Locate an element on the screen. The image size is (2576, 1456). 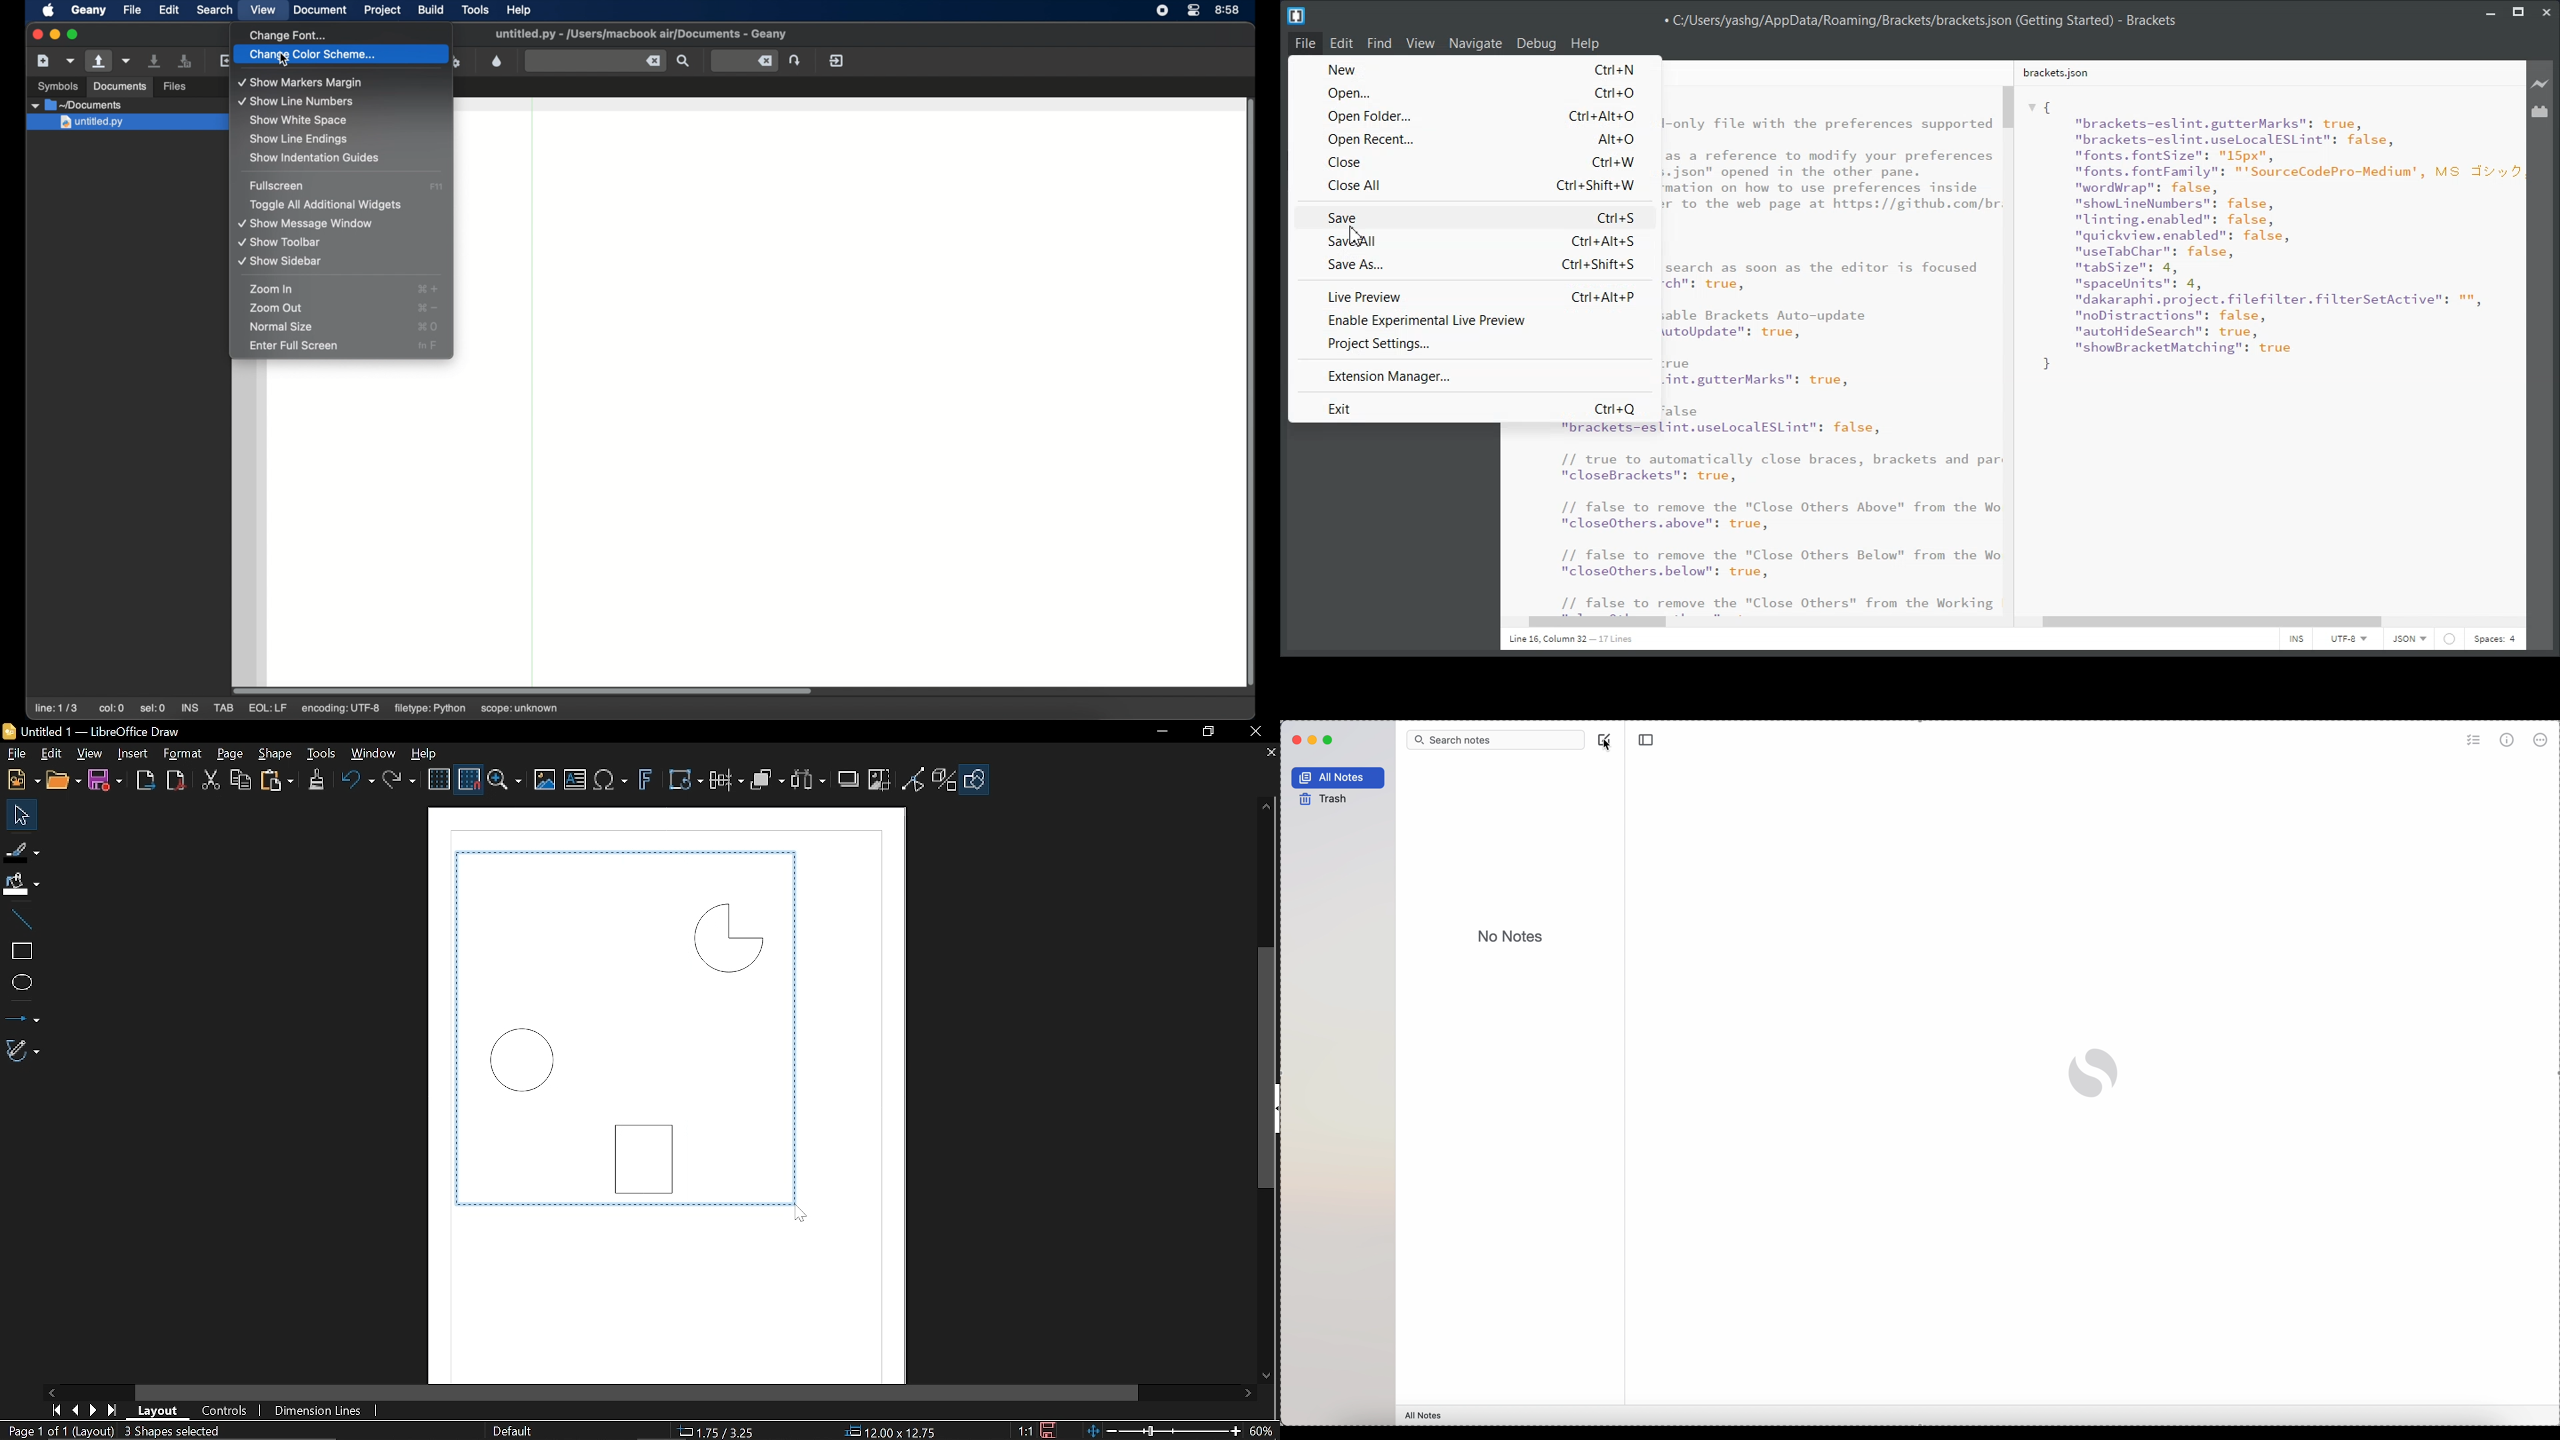
full screen shortcut is located at coordinates (437, 186).